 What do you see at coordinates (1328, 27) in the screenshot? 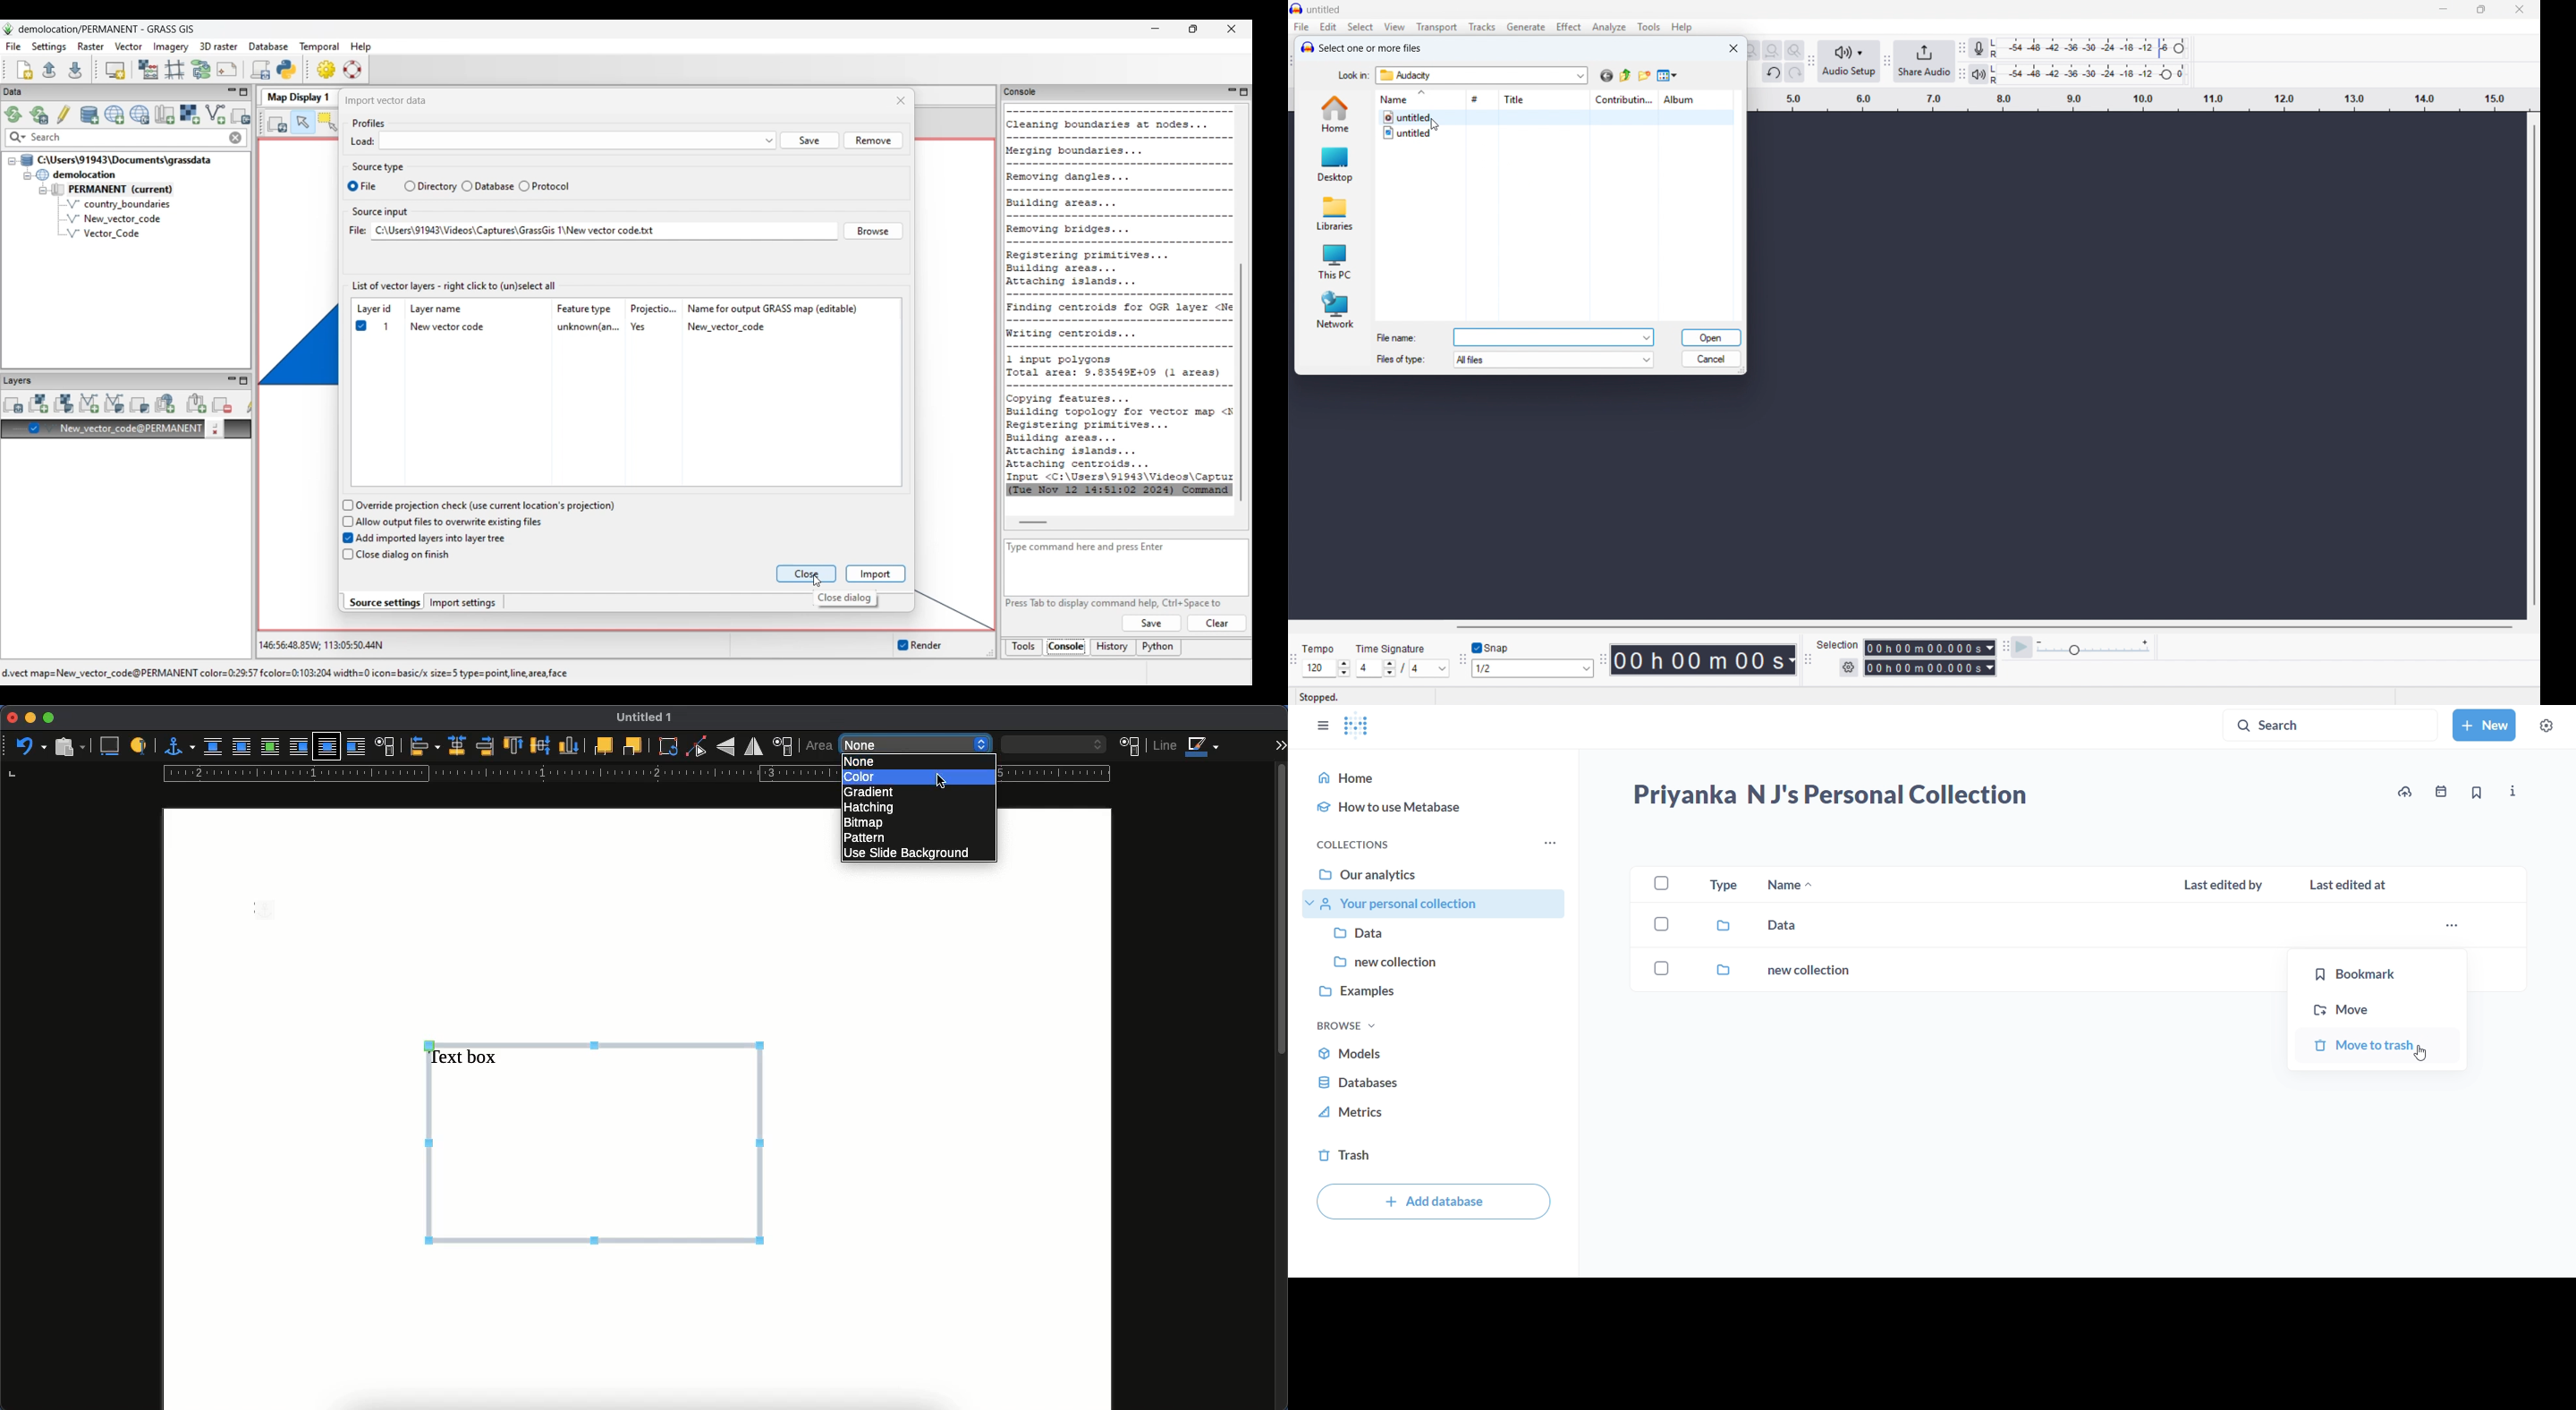
I see `Edit ` at bounding box center [1328, 27].